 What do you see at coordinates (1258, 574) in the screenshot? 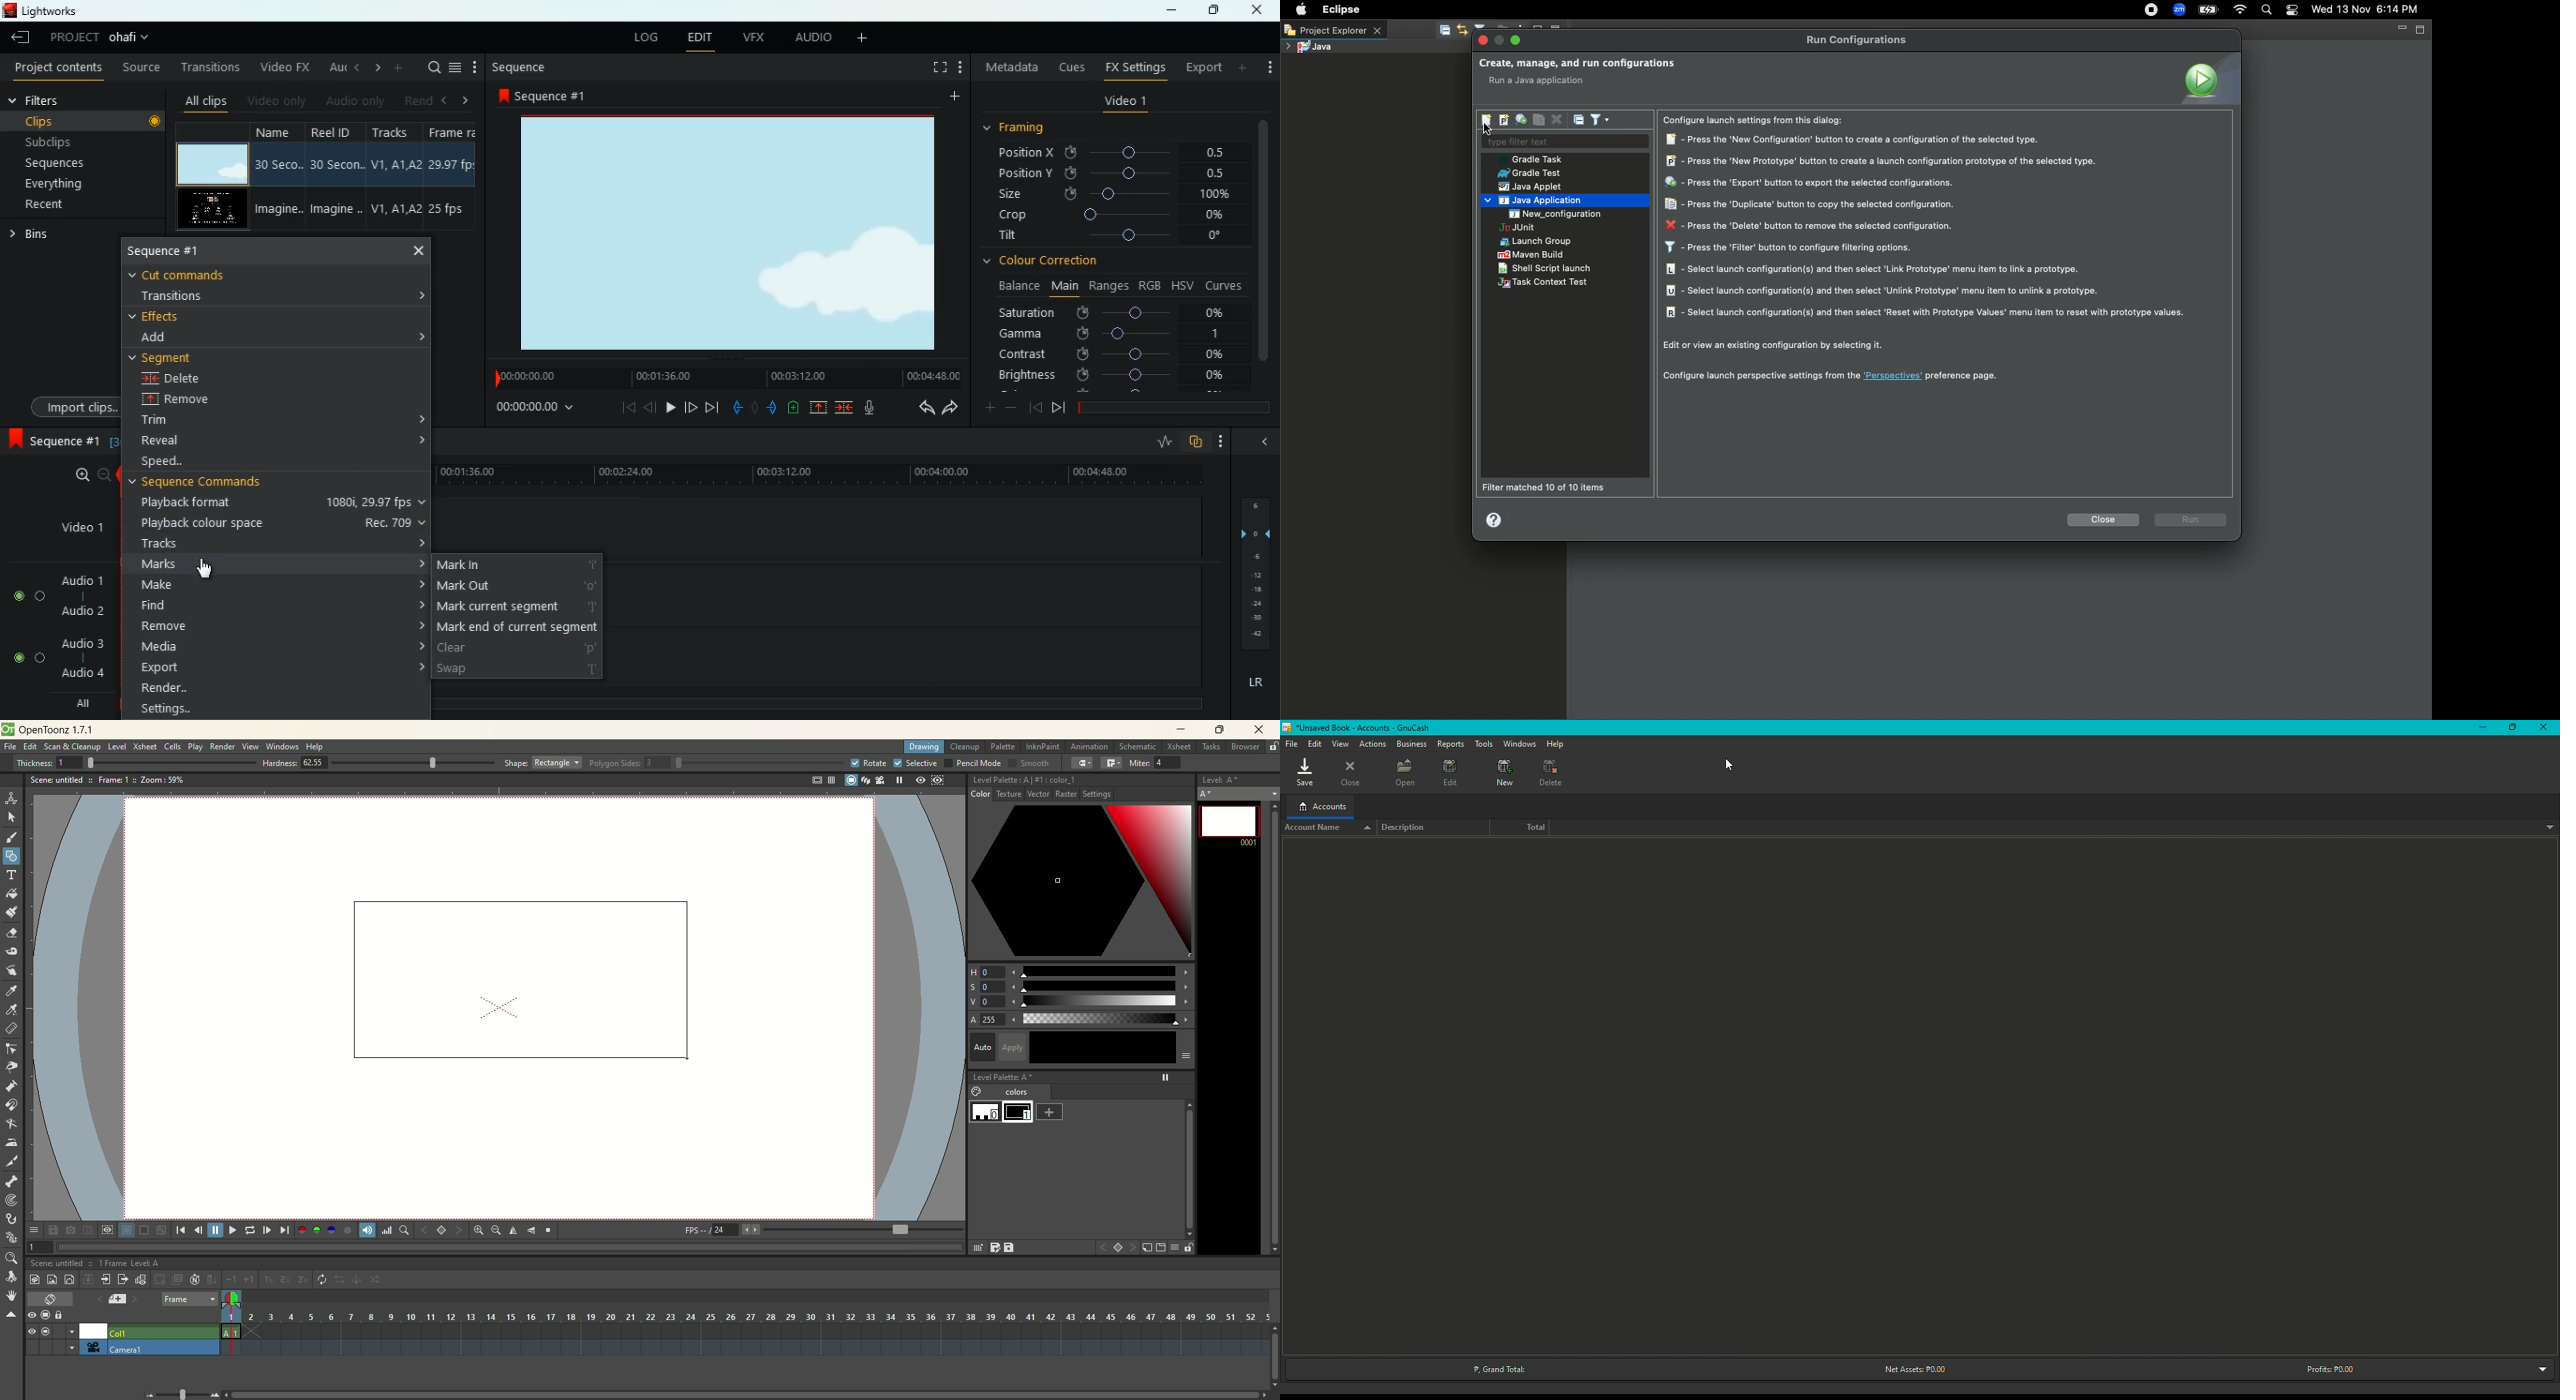
I see `- 12 (layer)` at bounding box center [1258, 574].